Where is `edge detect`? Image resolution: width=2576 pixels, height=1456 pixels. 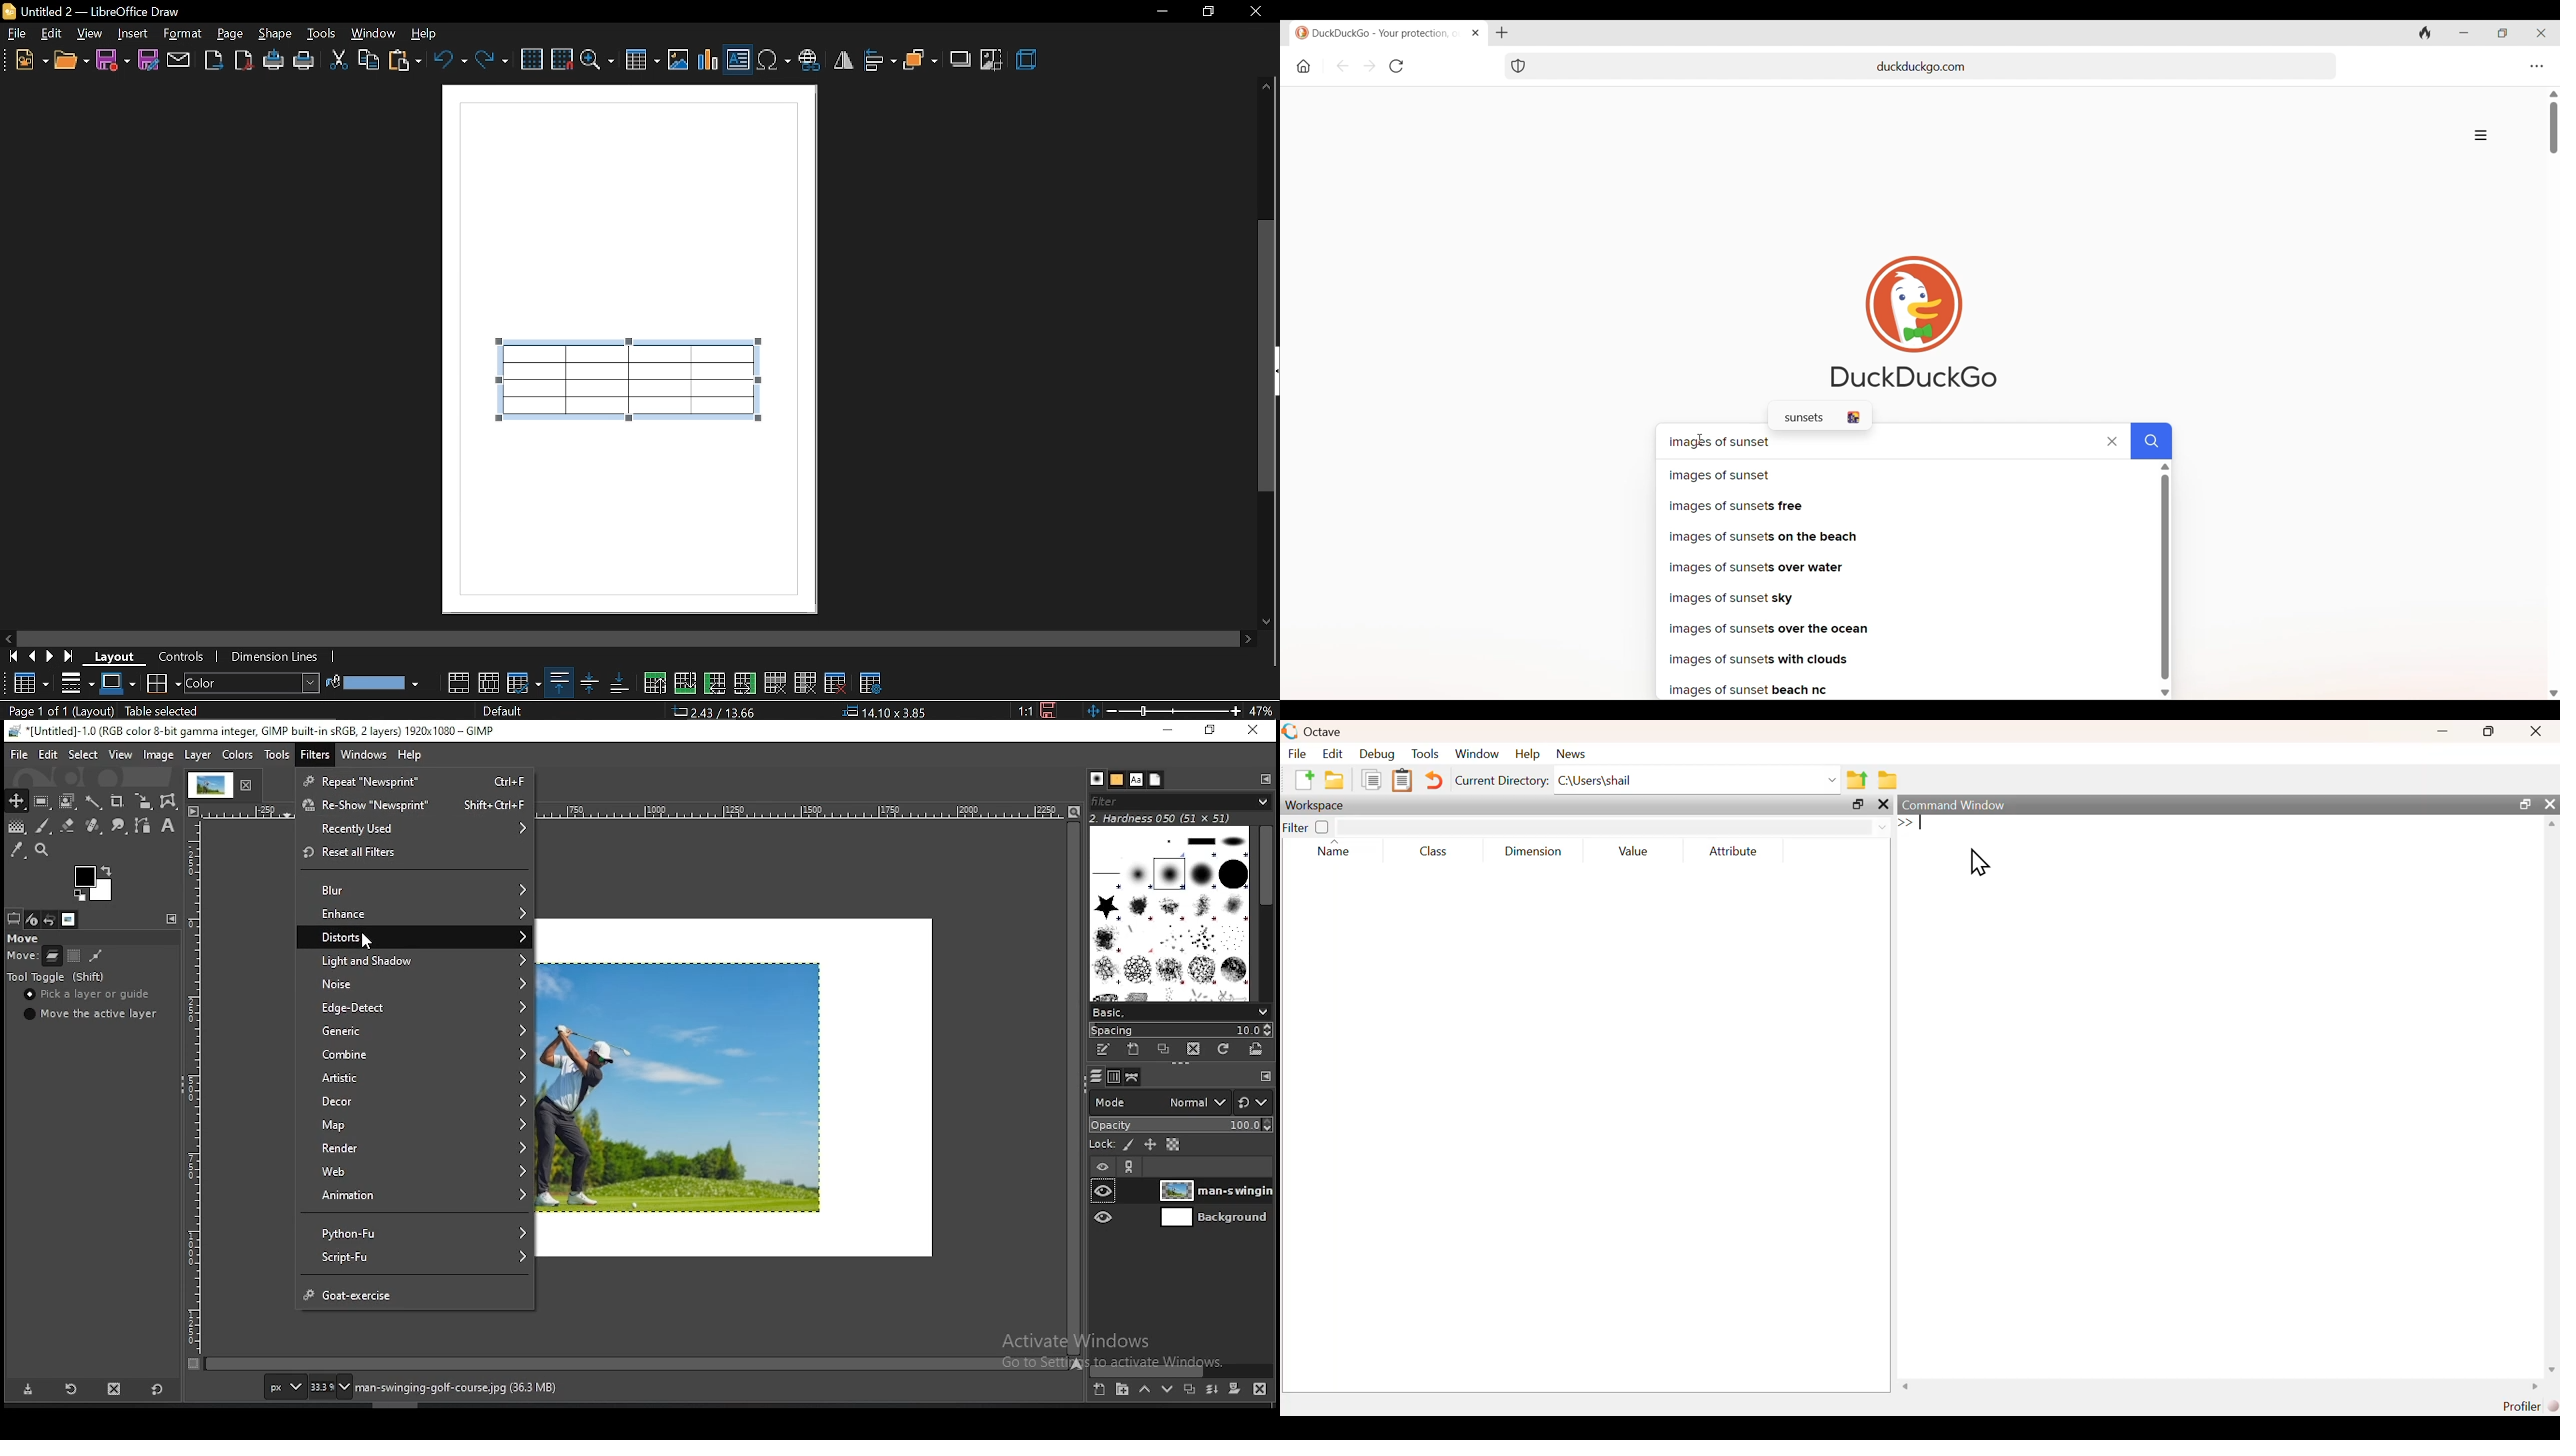 edge detect is located at coordinates (415, 1007).